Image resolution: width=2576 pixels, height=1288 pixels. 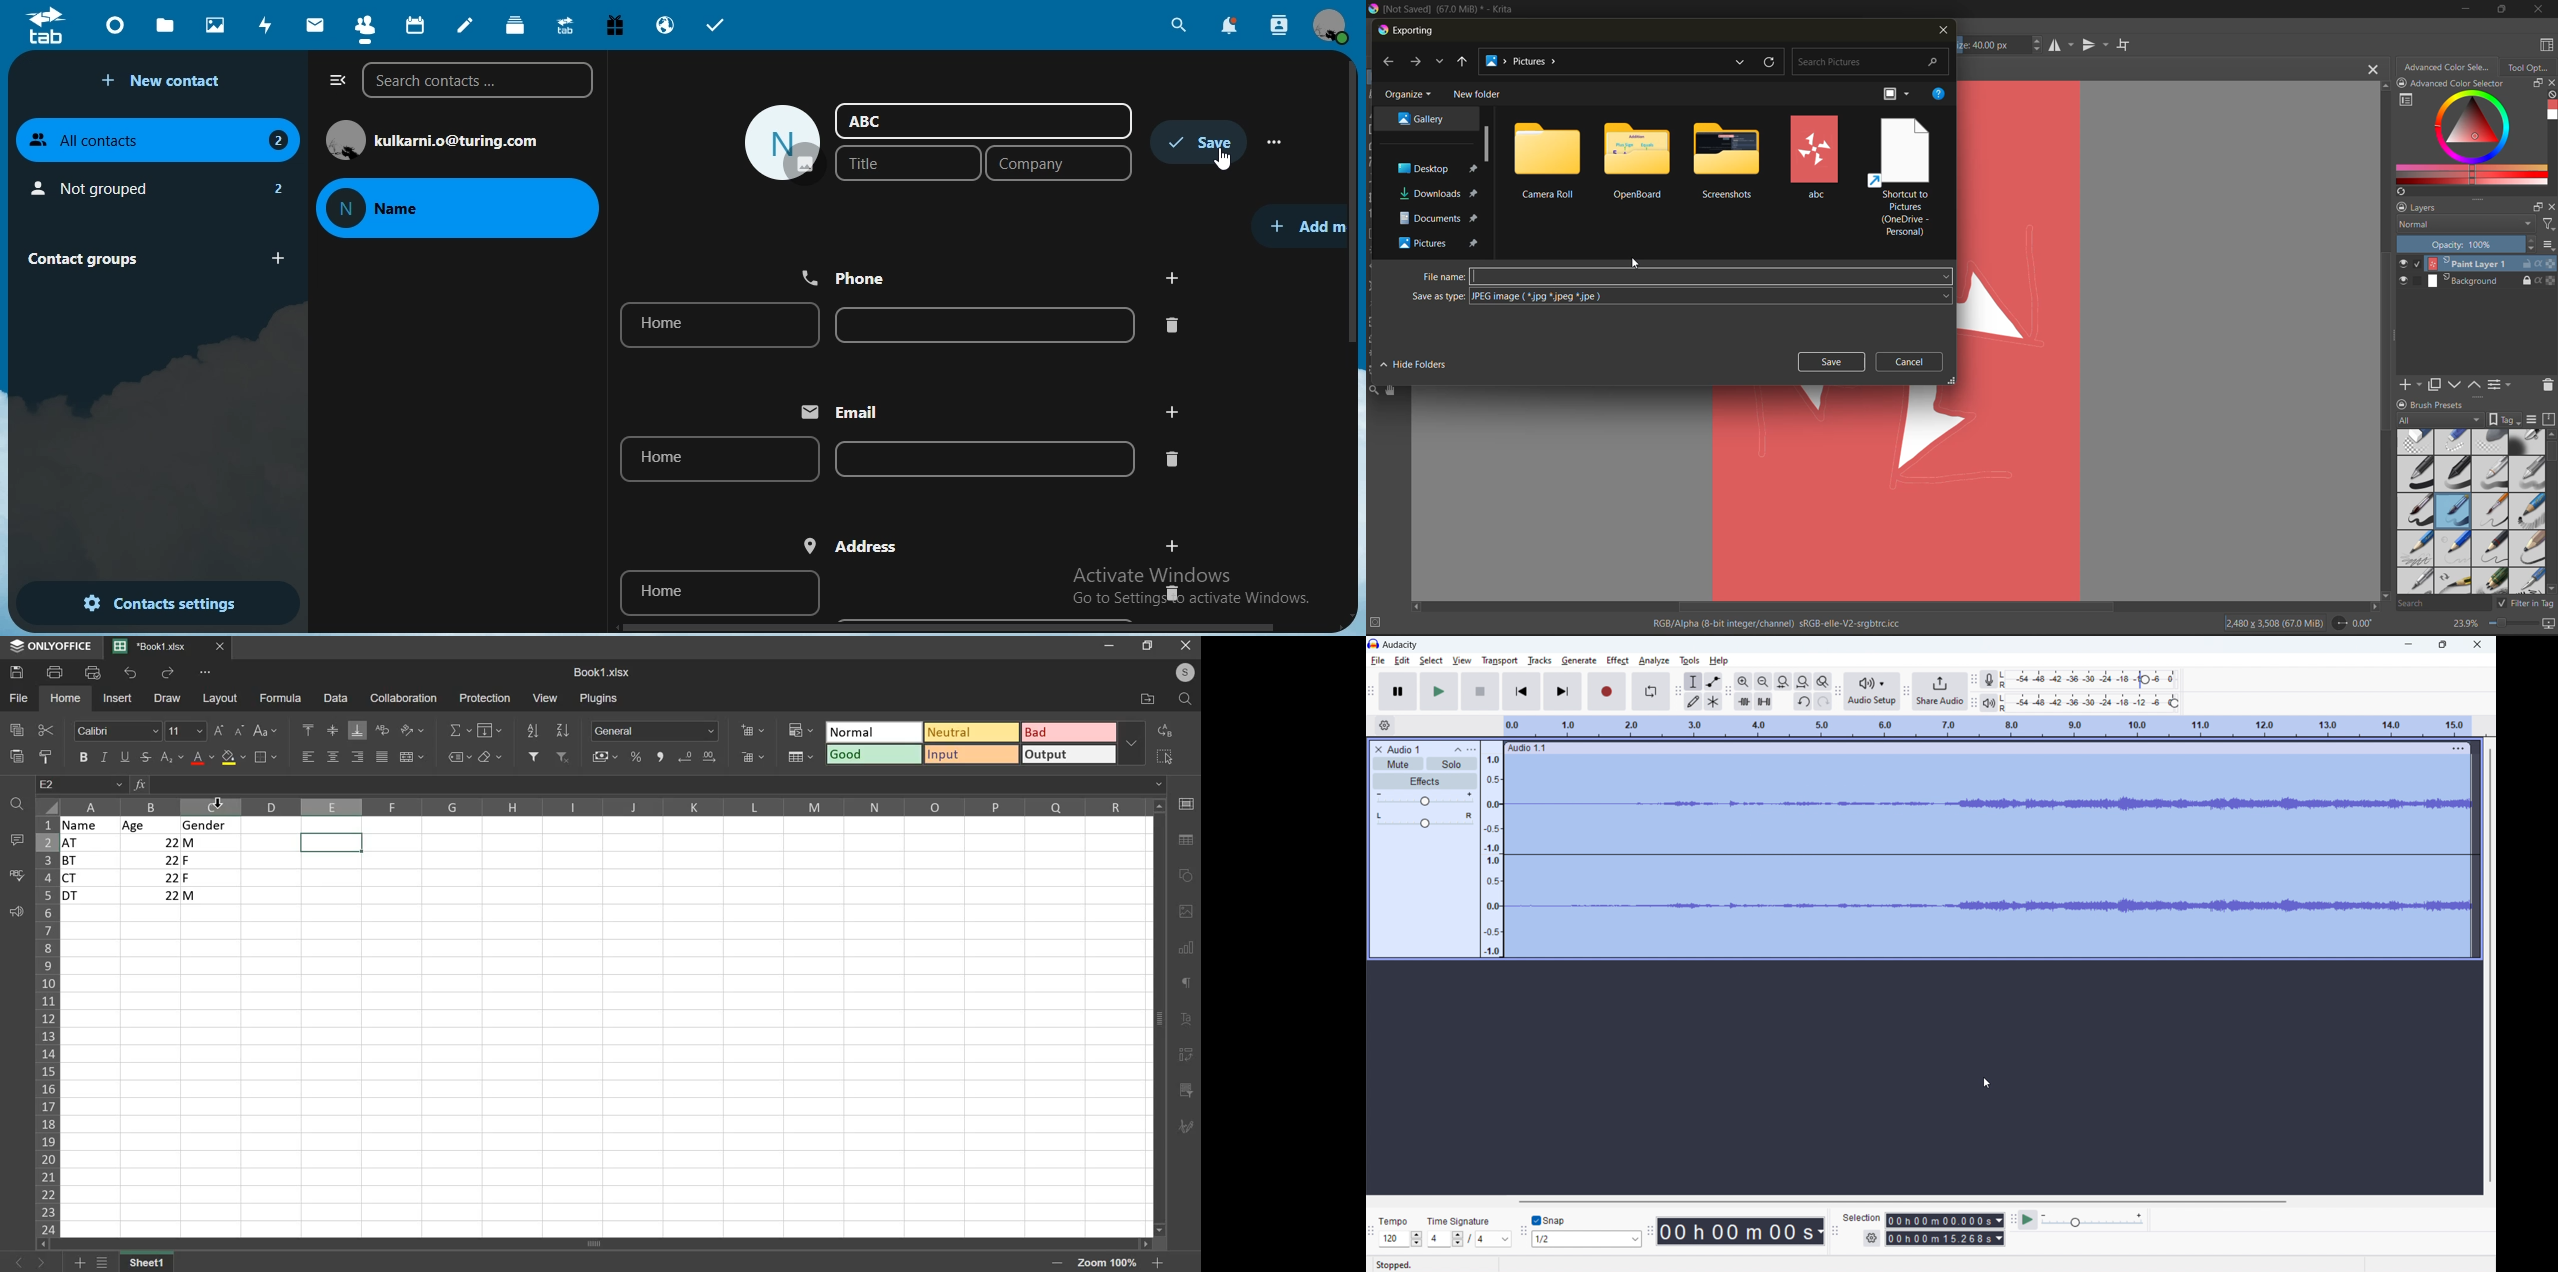 I want to click on amplitude, so click(x=1492, y=850).